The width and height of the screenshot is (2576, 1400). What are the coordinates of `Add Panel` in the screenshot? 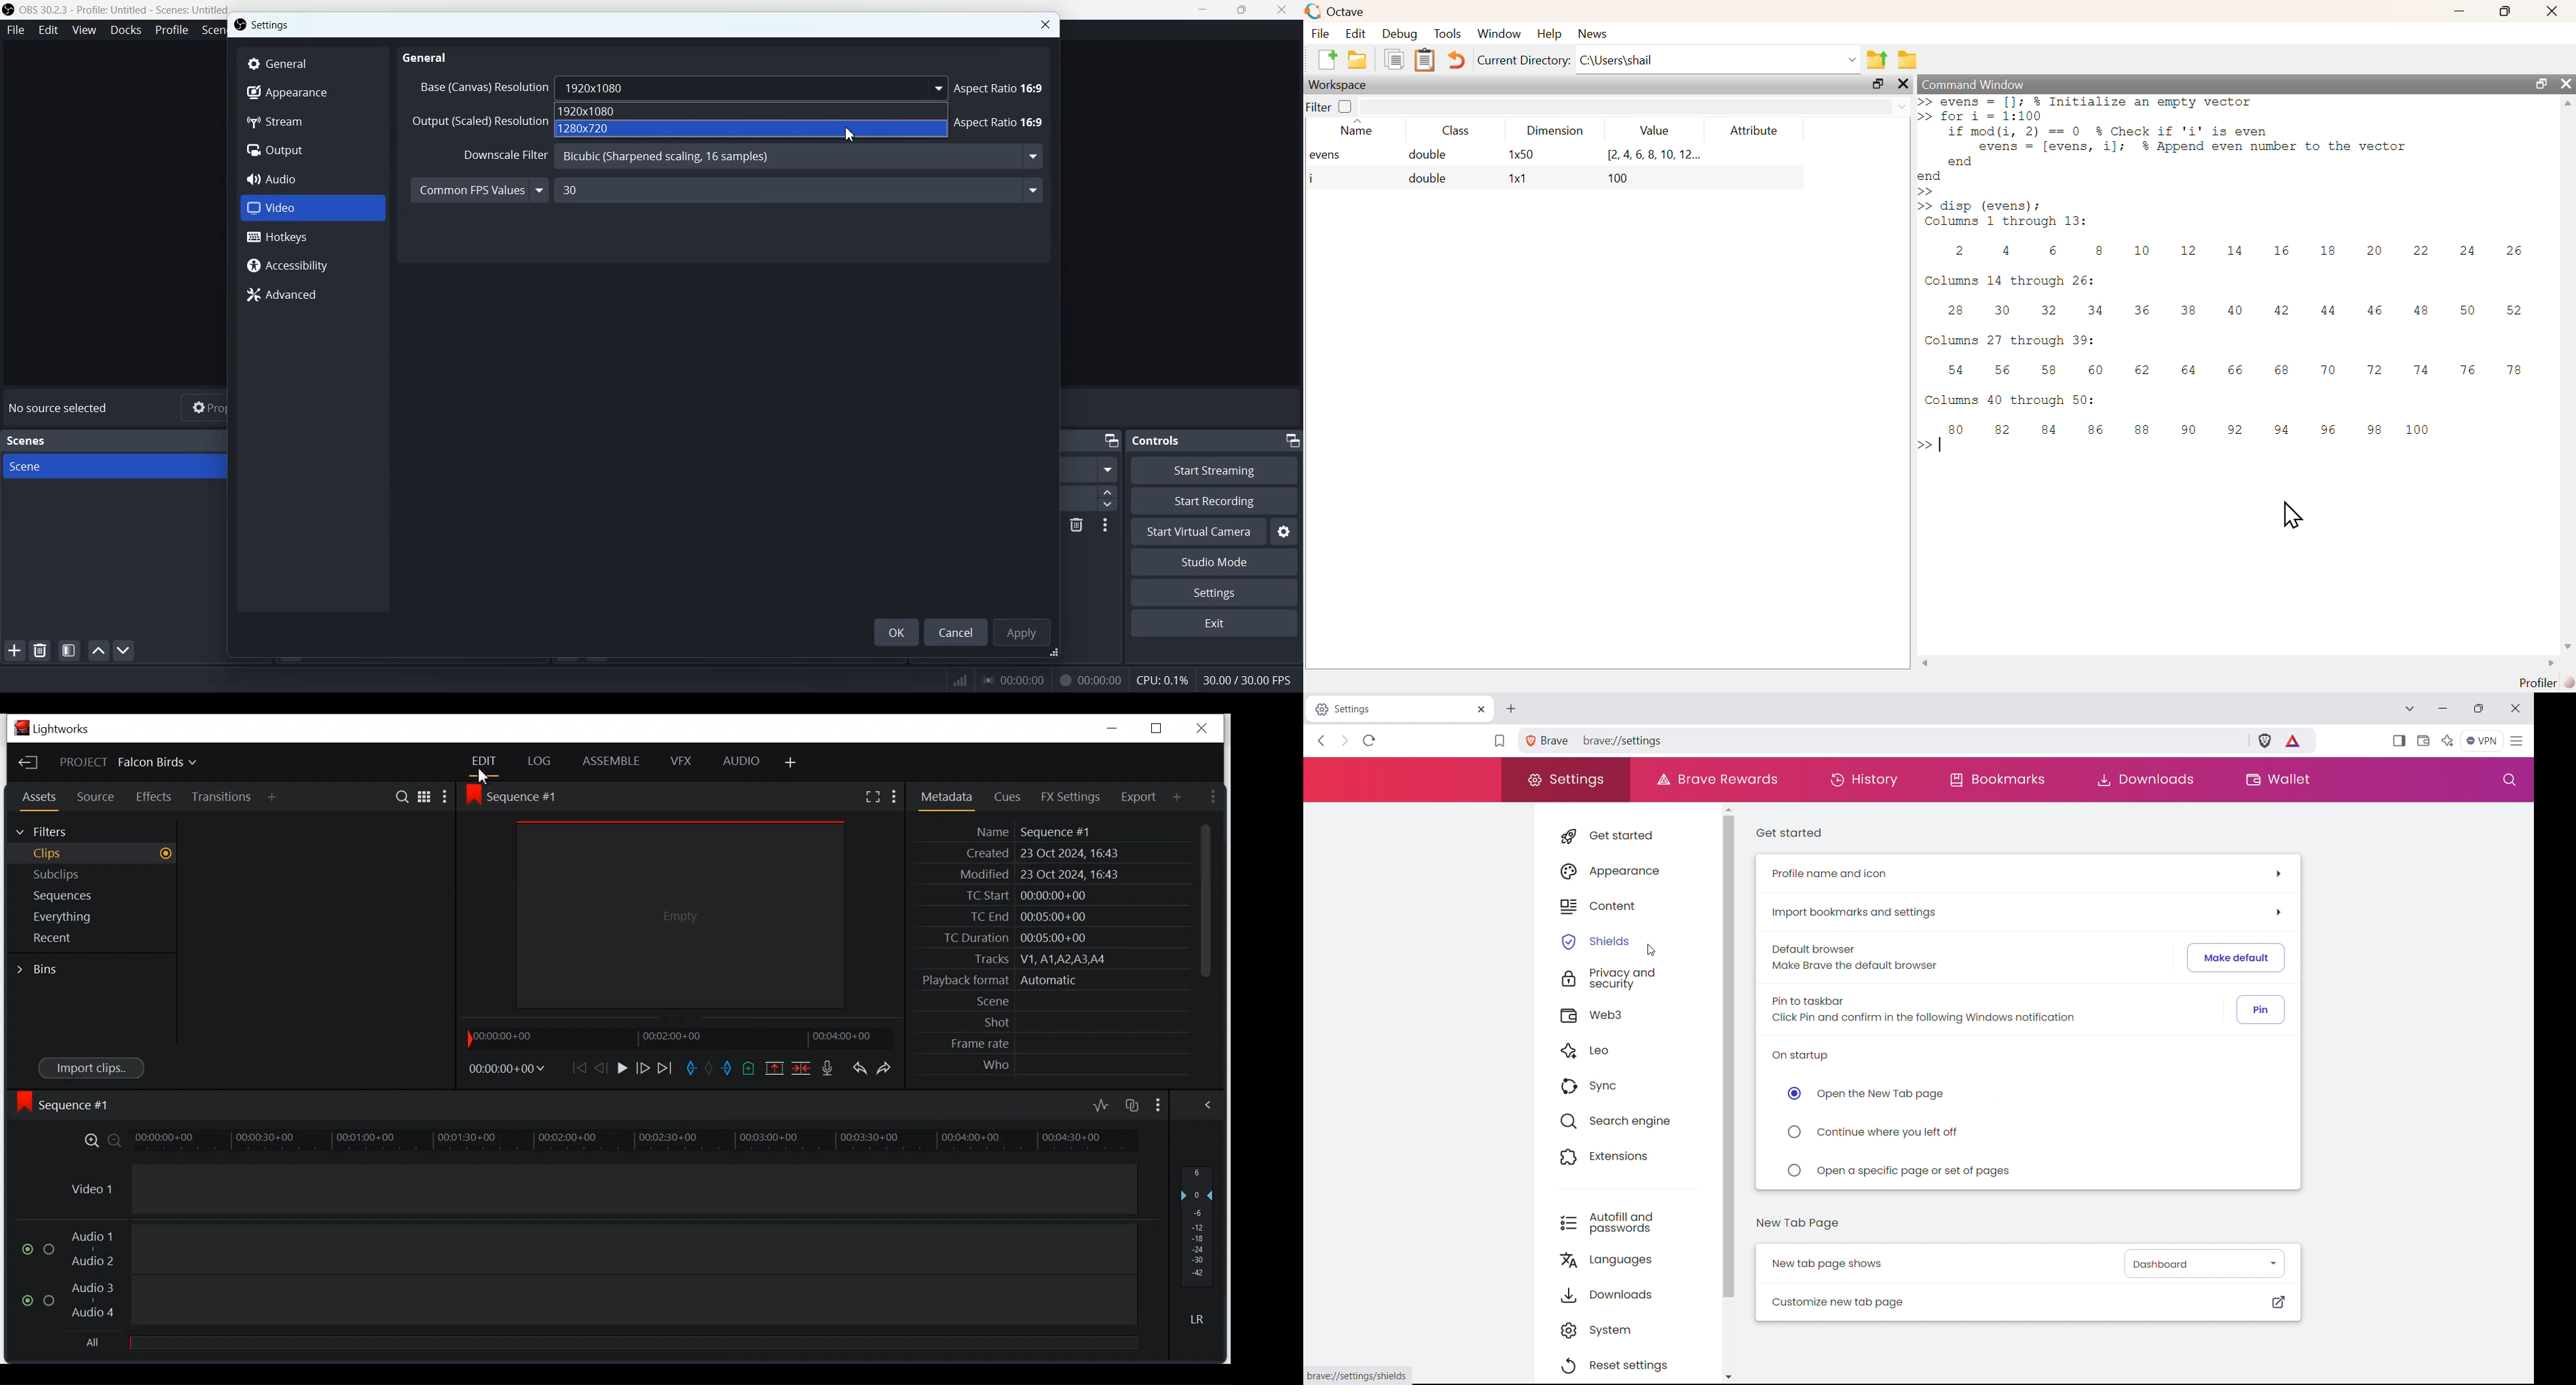 It's located at (272, 796).